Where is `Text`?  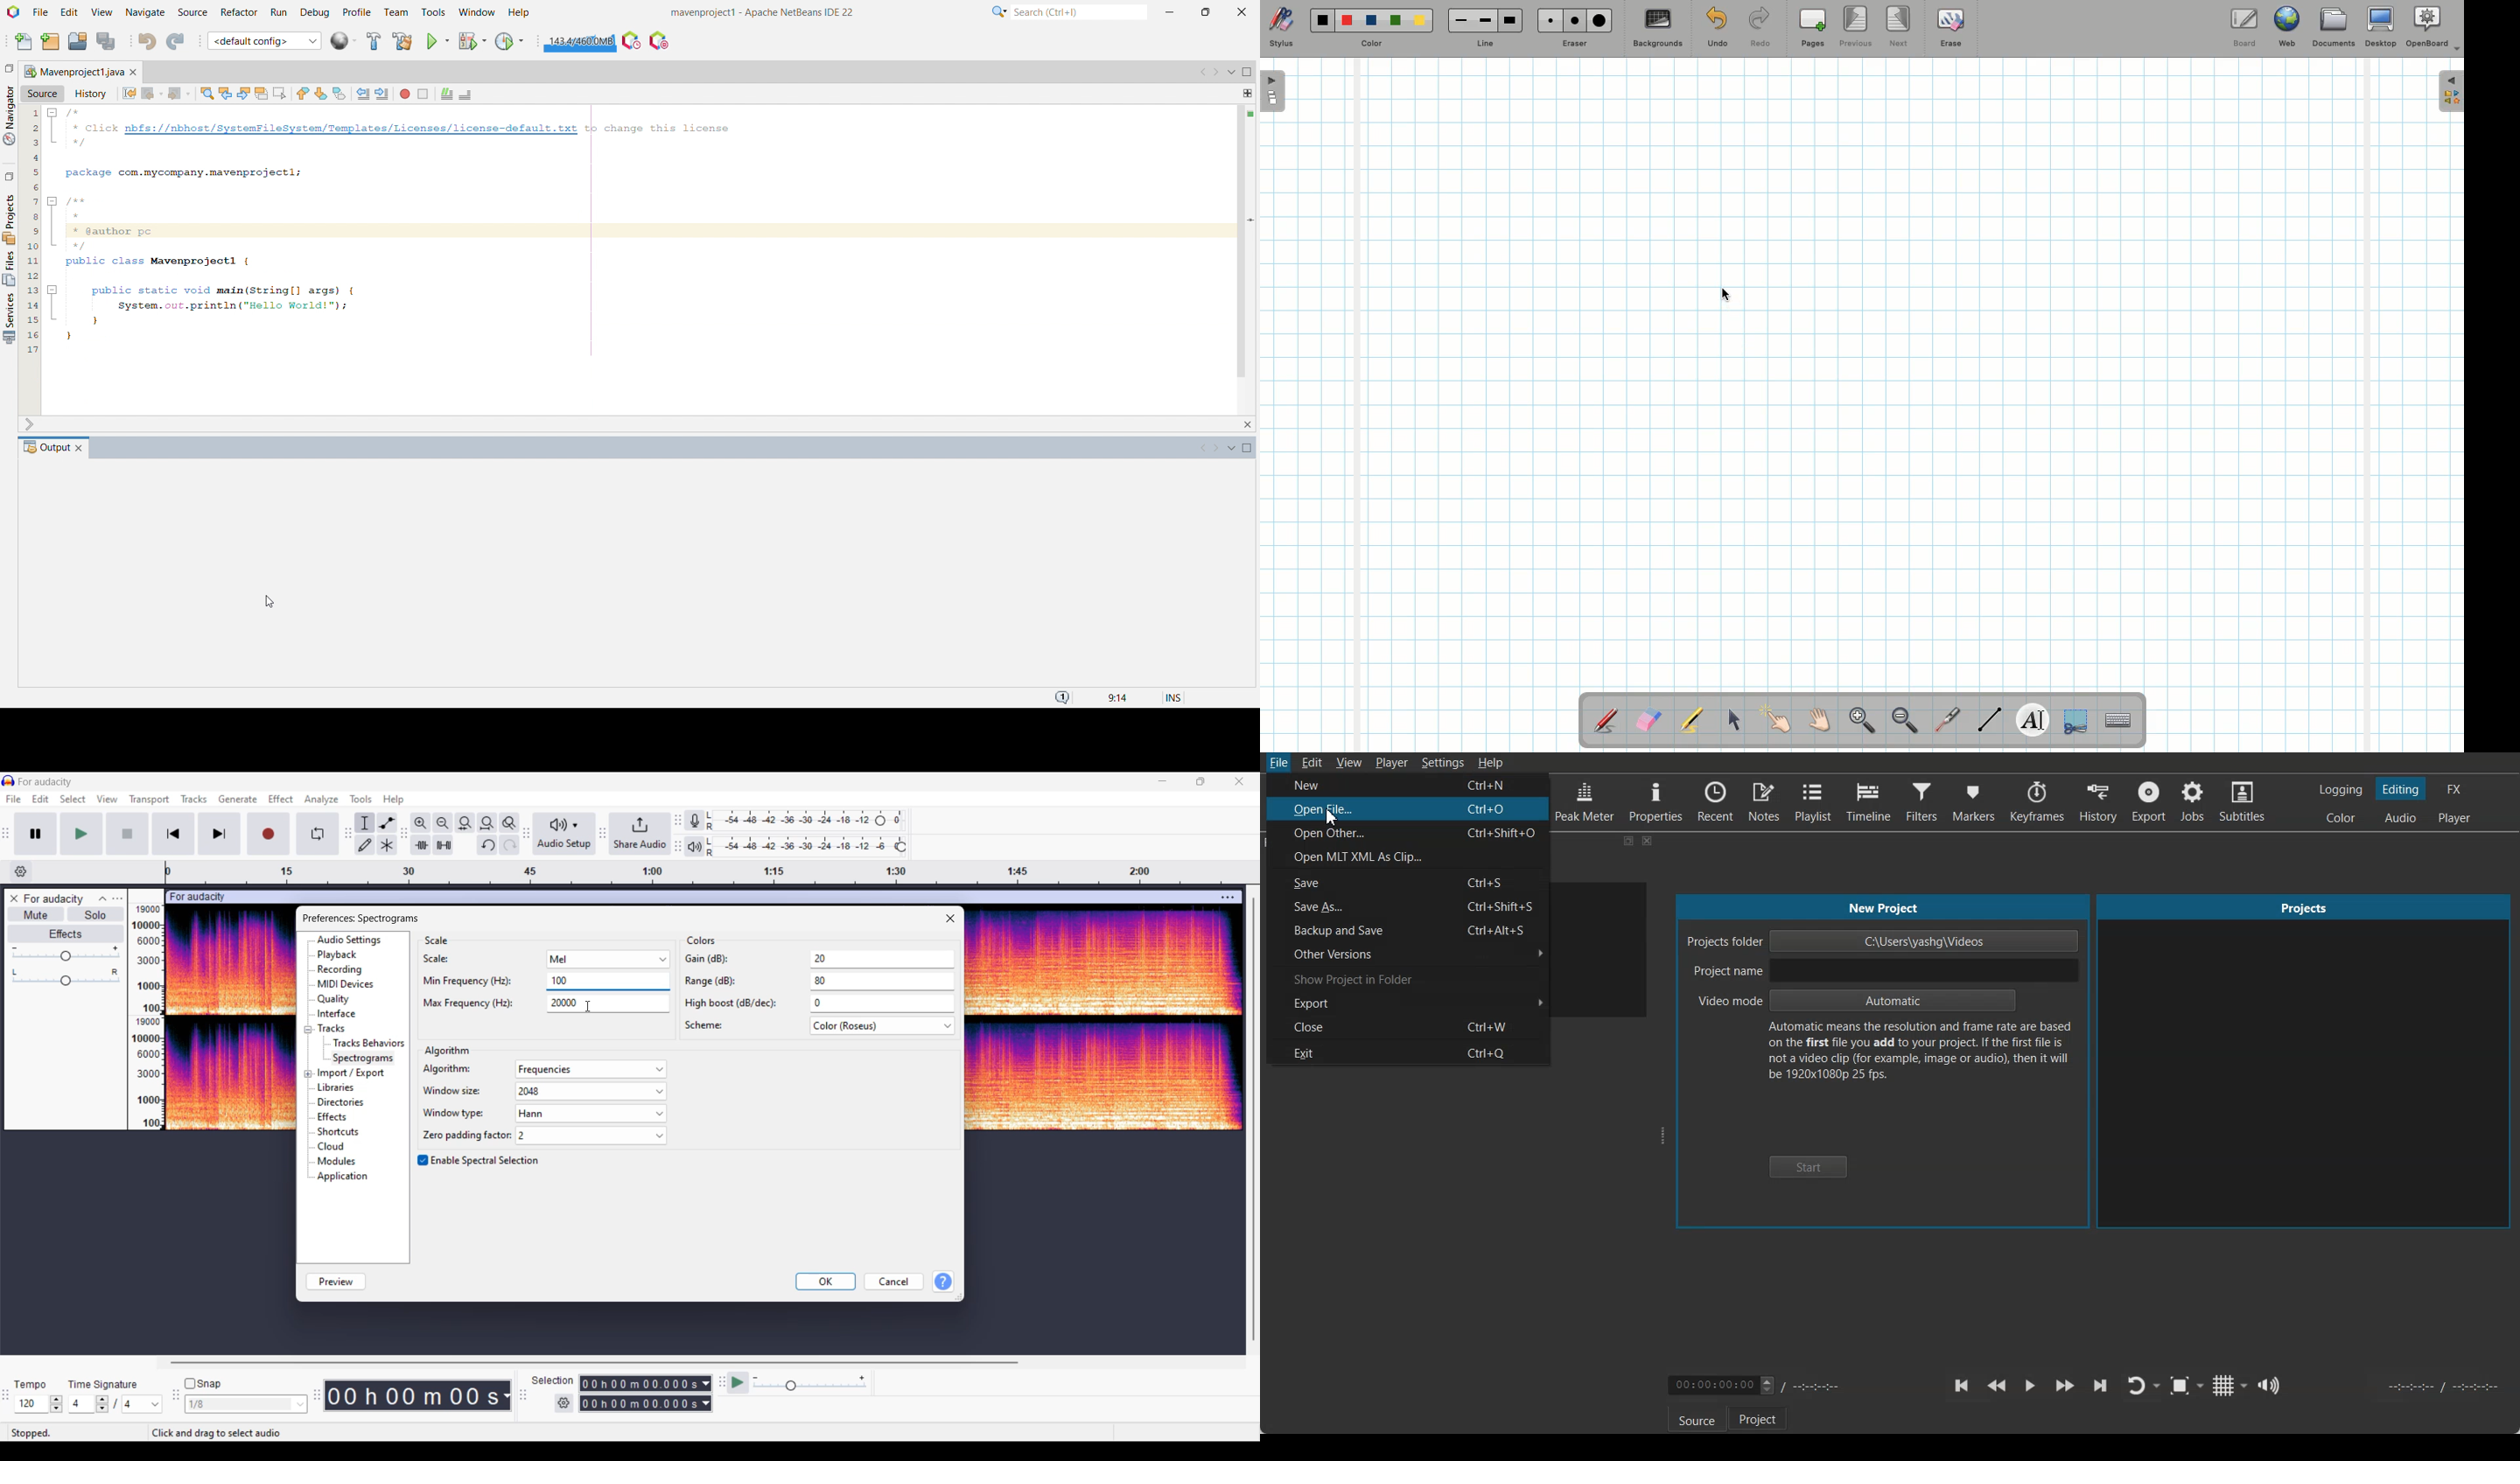 Text is located at coordinates (1918, 1051).